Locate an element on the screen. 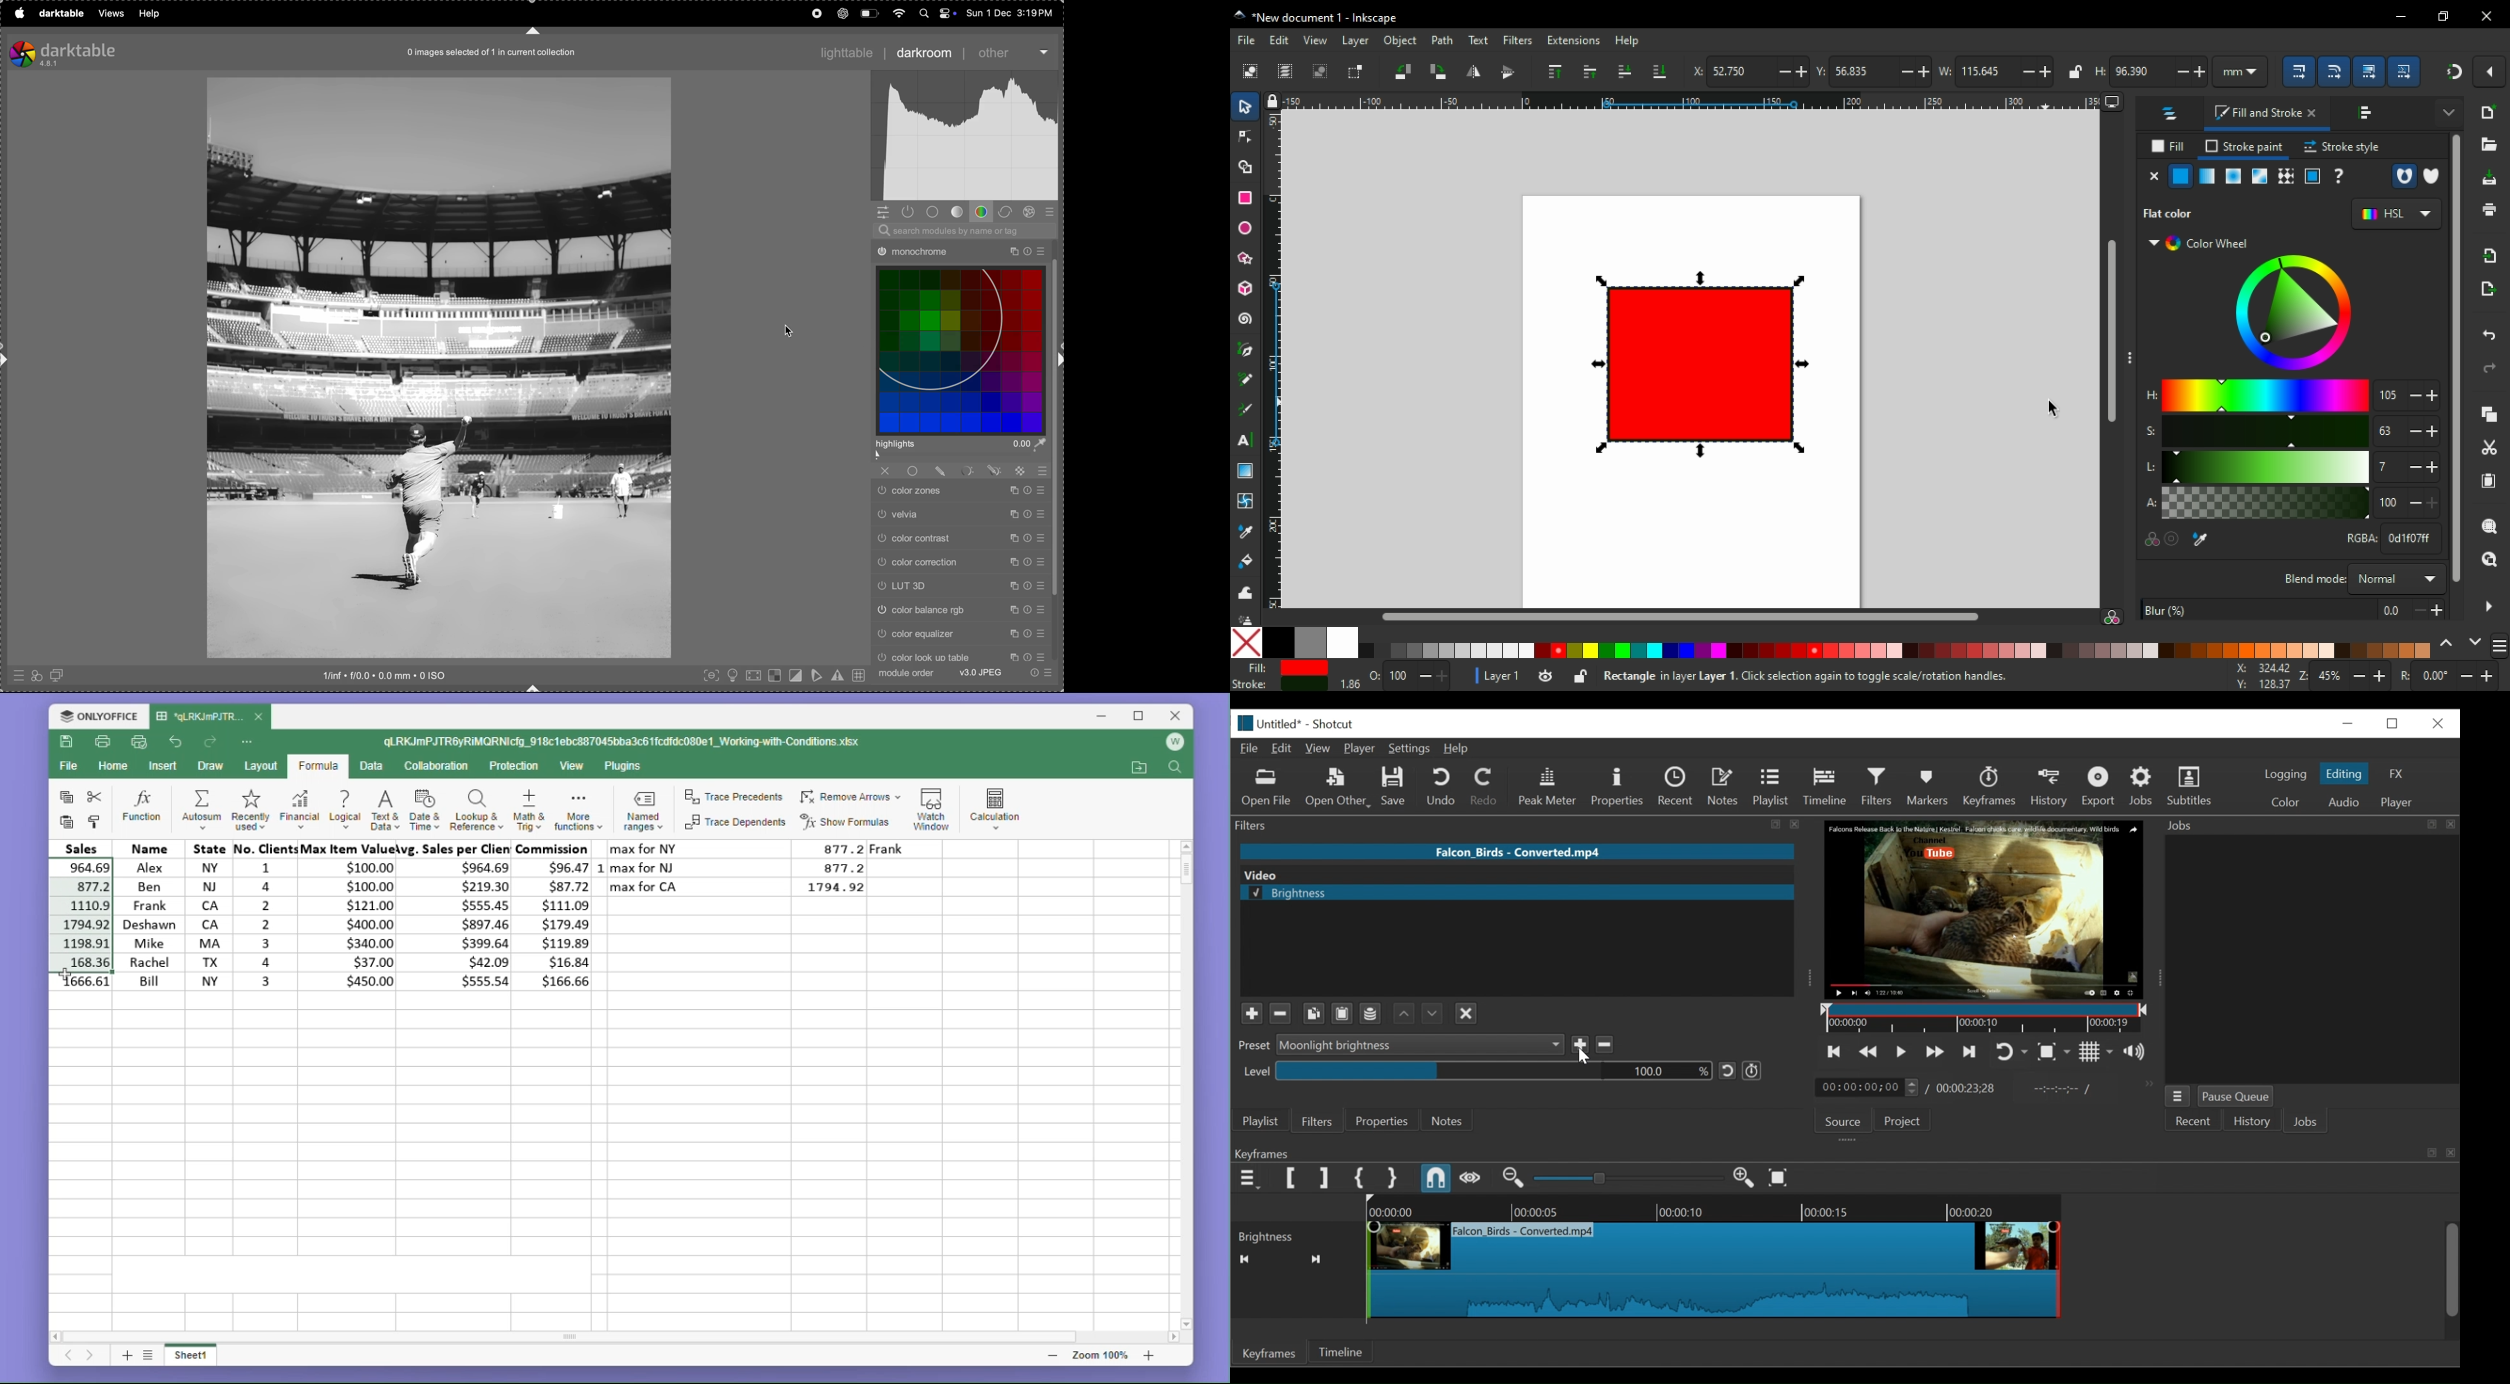 This screenshot has width=2520, height=1400. radial gradient is located at coordinates (2233, 176).